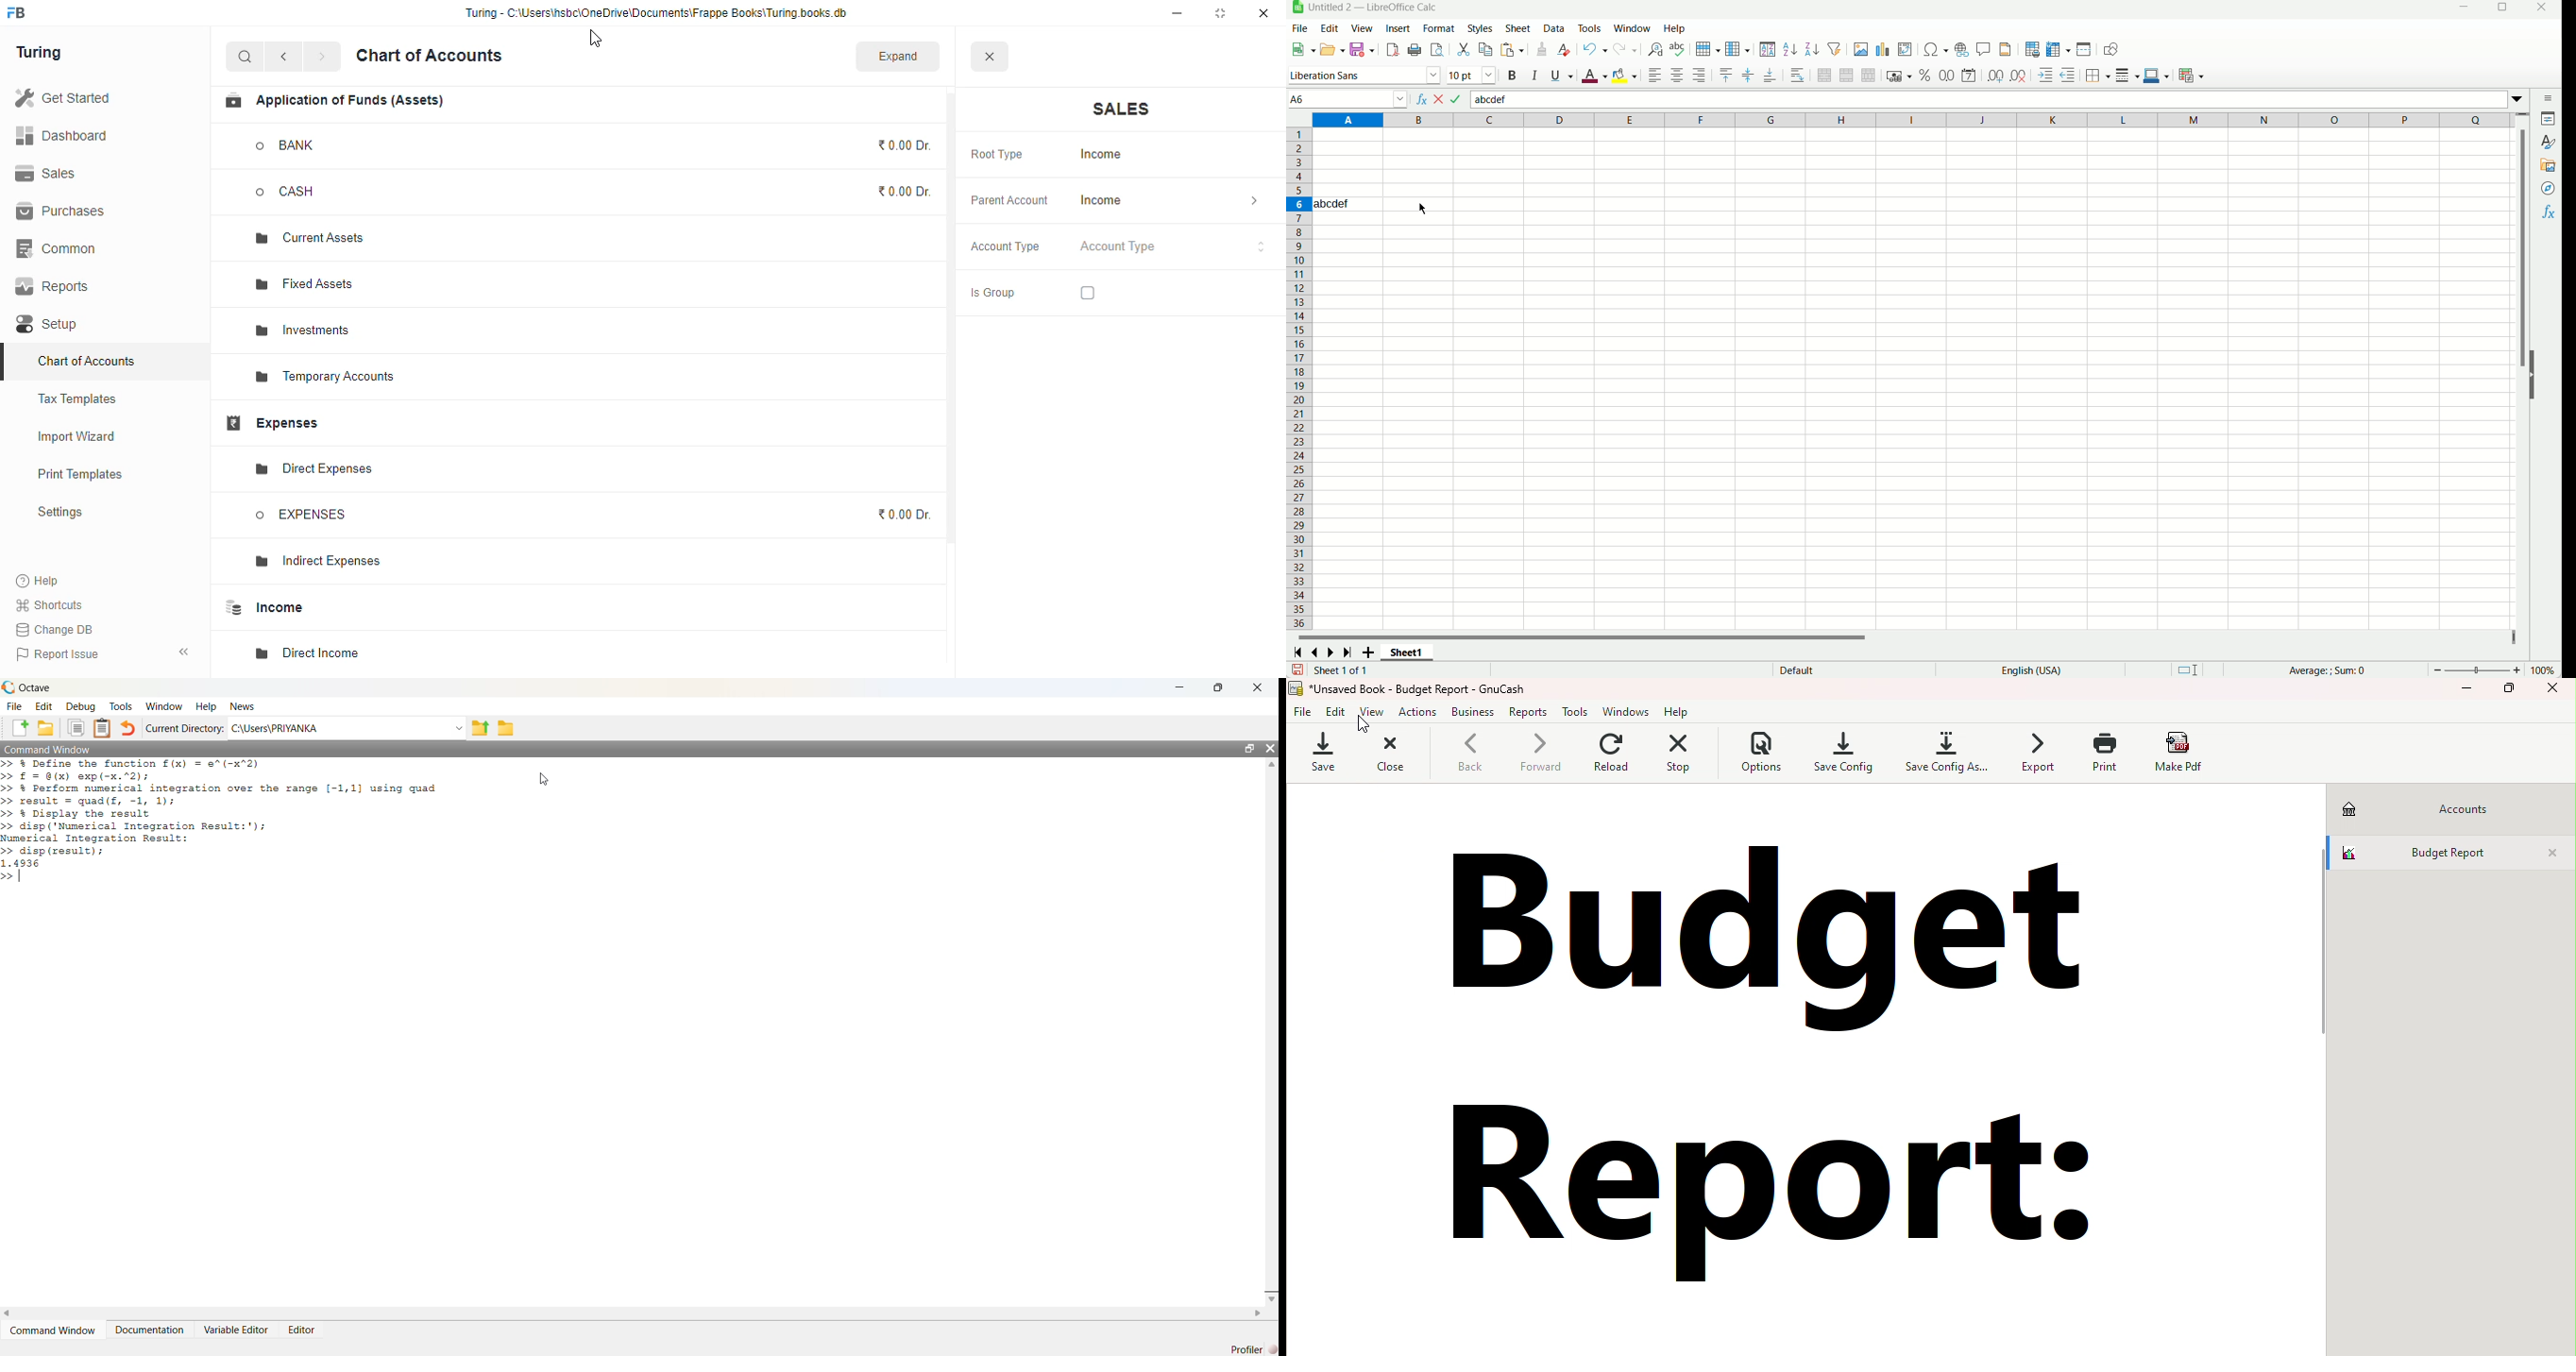  Describe the element at coordinates (898, 56) in the screenshot. I see `expand` at that location.